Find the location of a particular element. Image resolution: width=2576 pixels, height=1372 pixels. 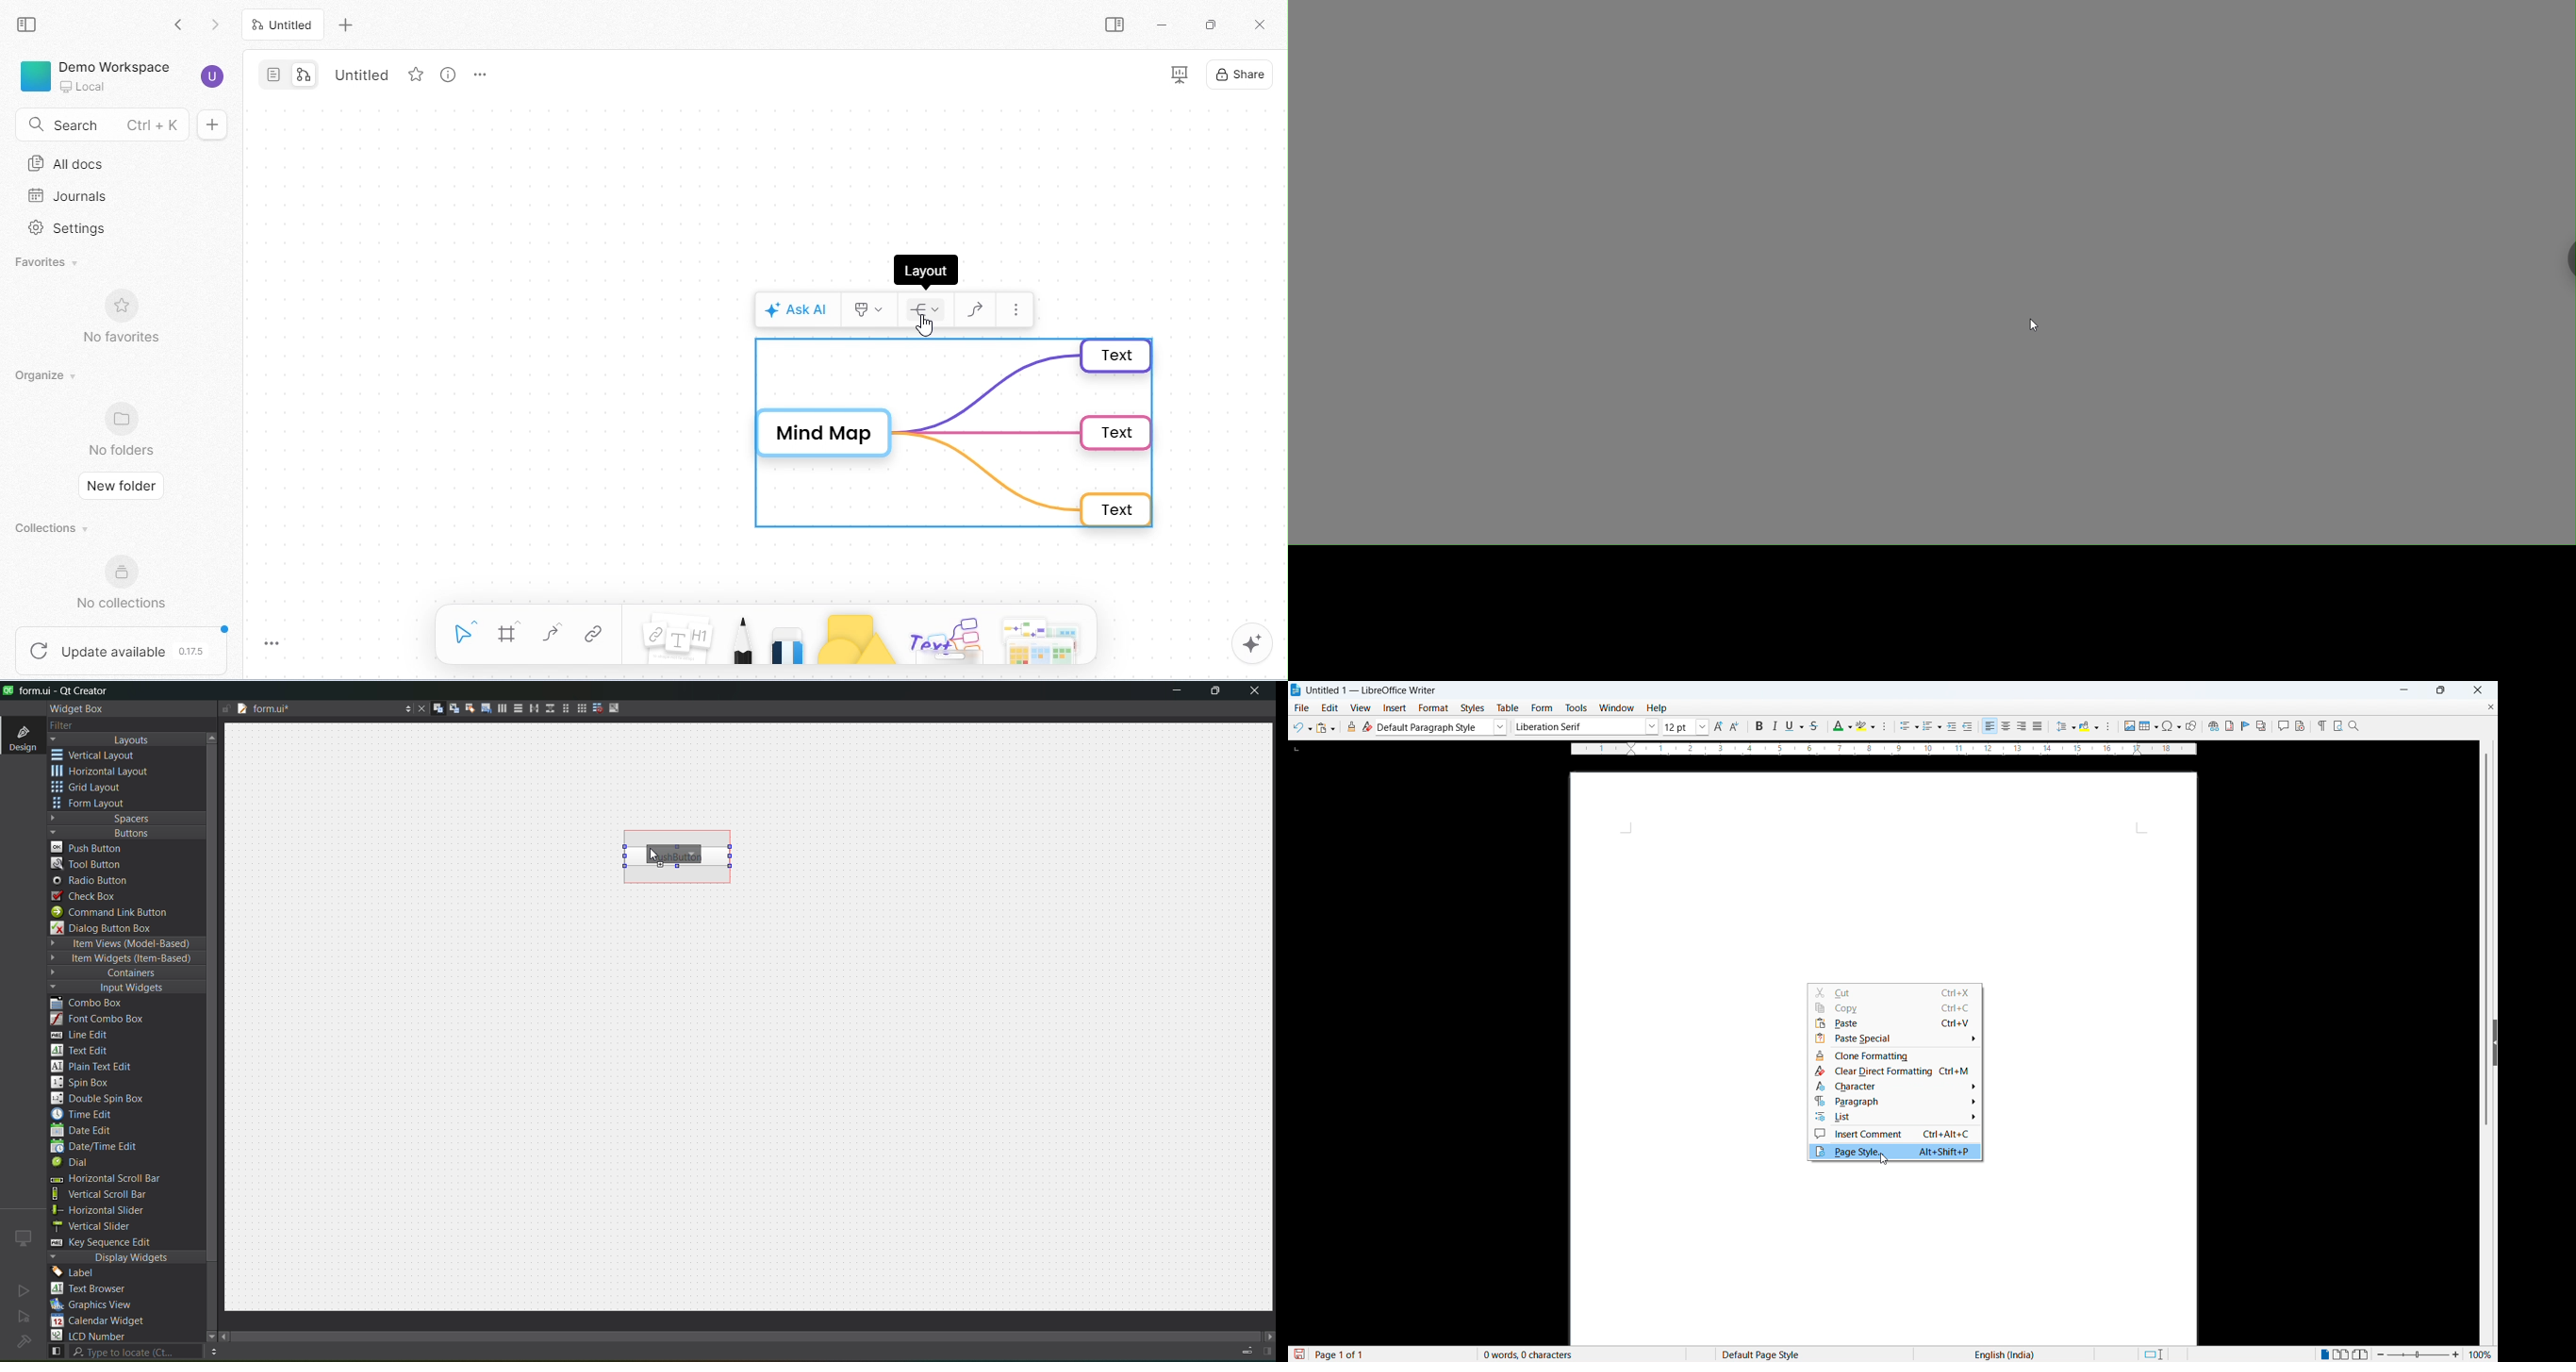

calendar is located at coordinates (100, 1322).